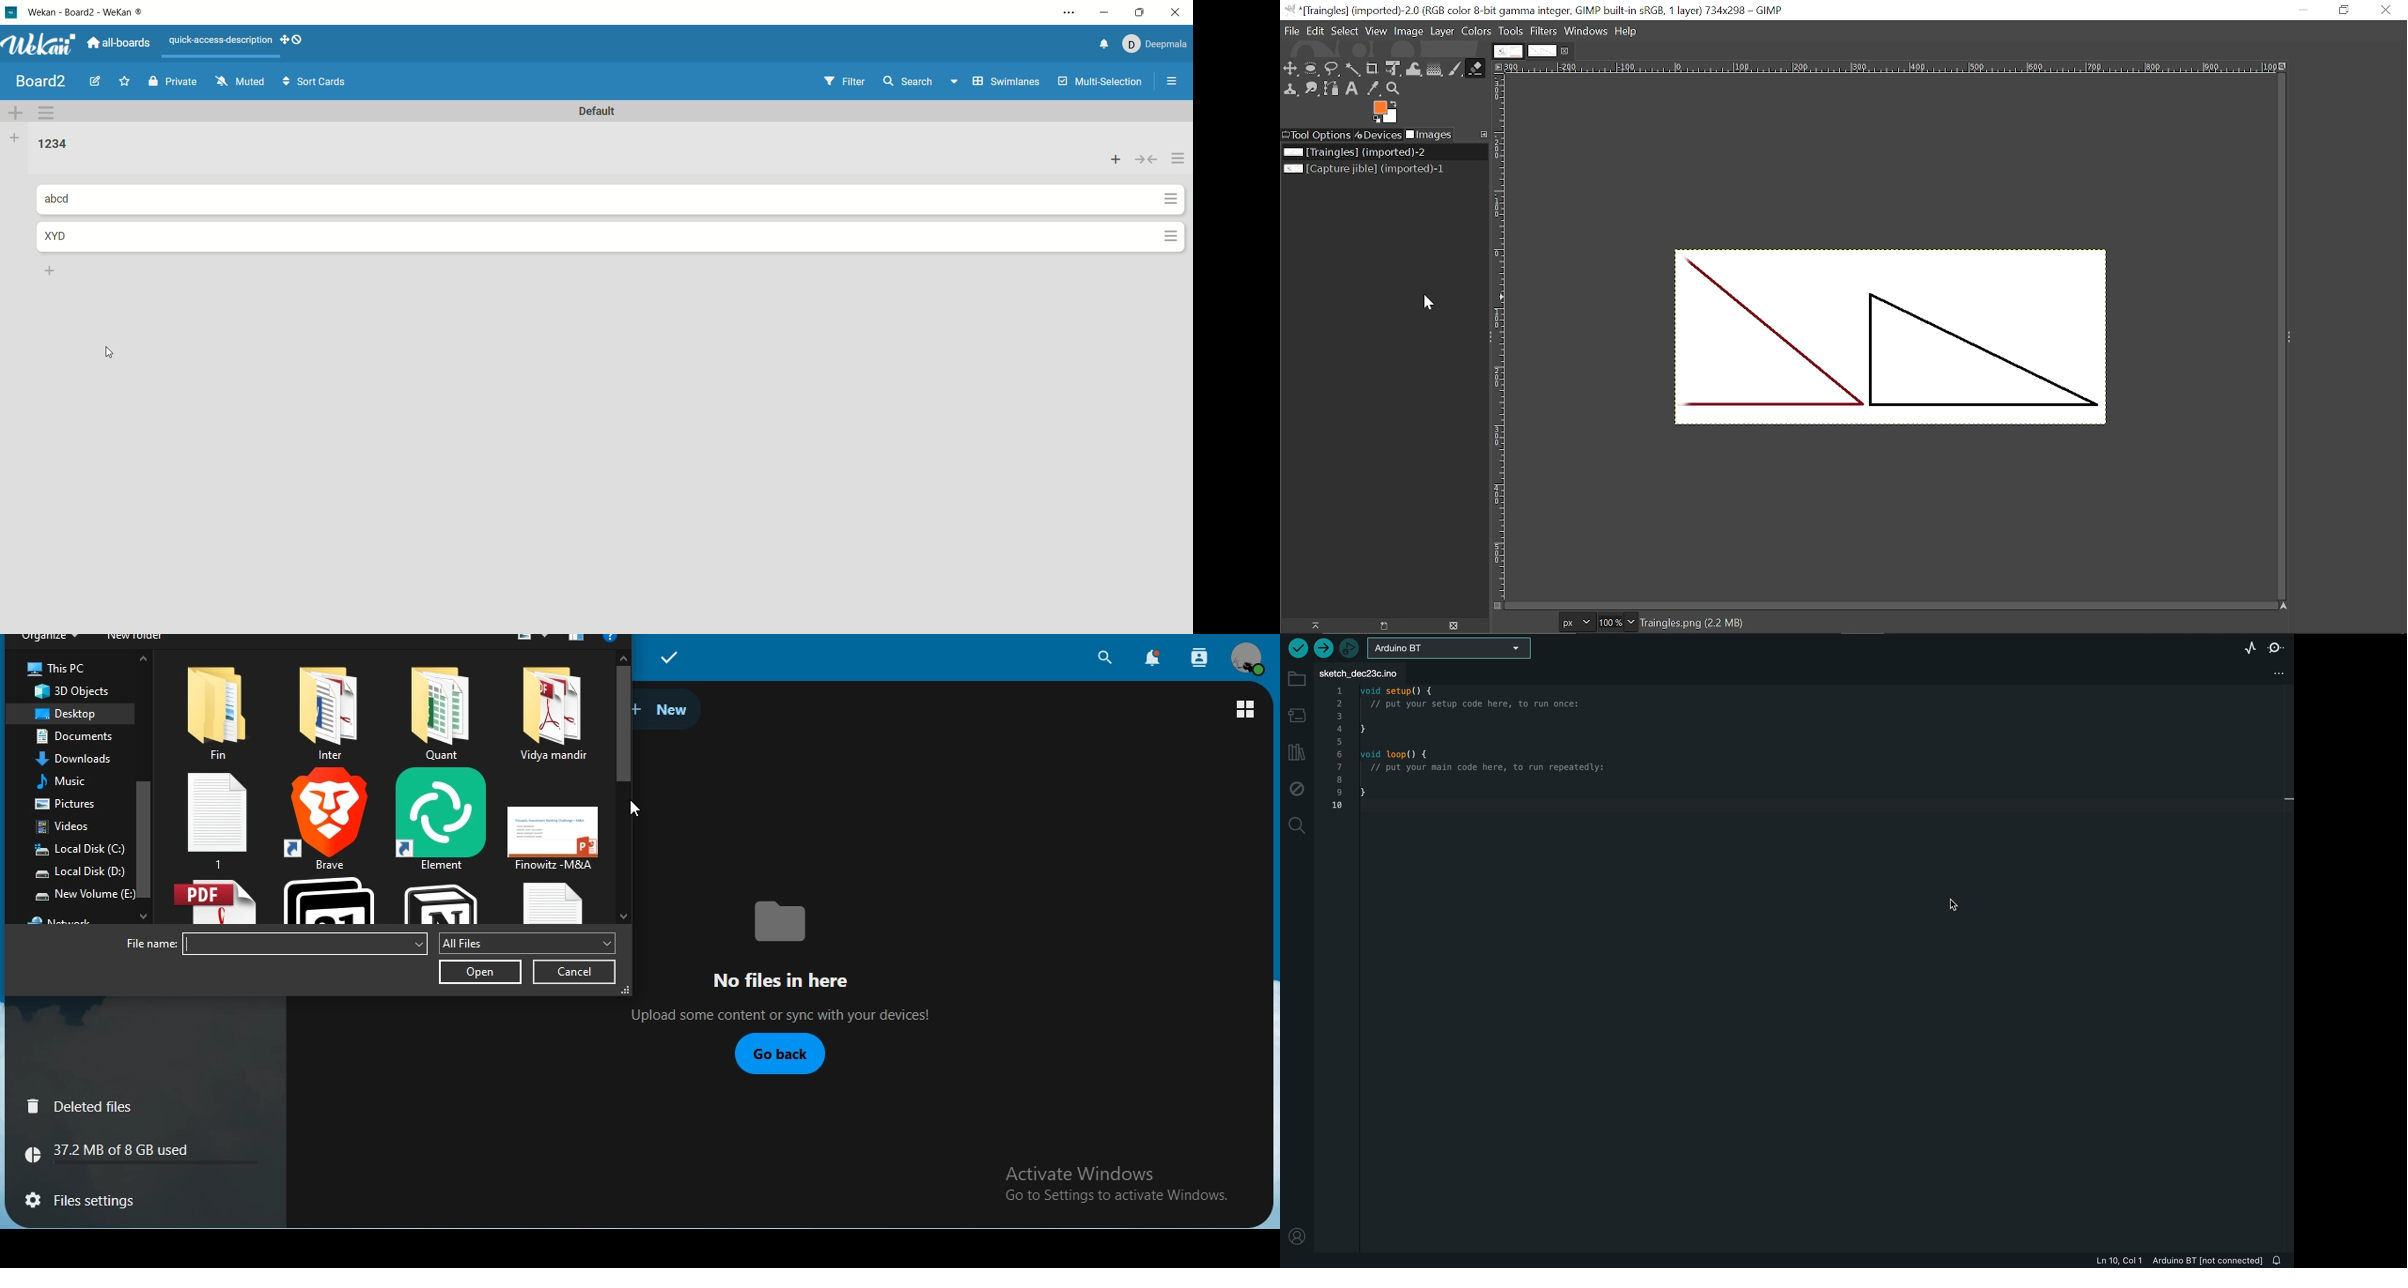  Describe the element at coordinates (328, 900) in the screenshot. I see `notion calendar` at that location.